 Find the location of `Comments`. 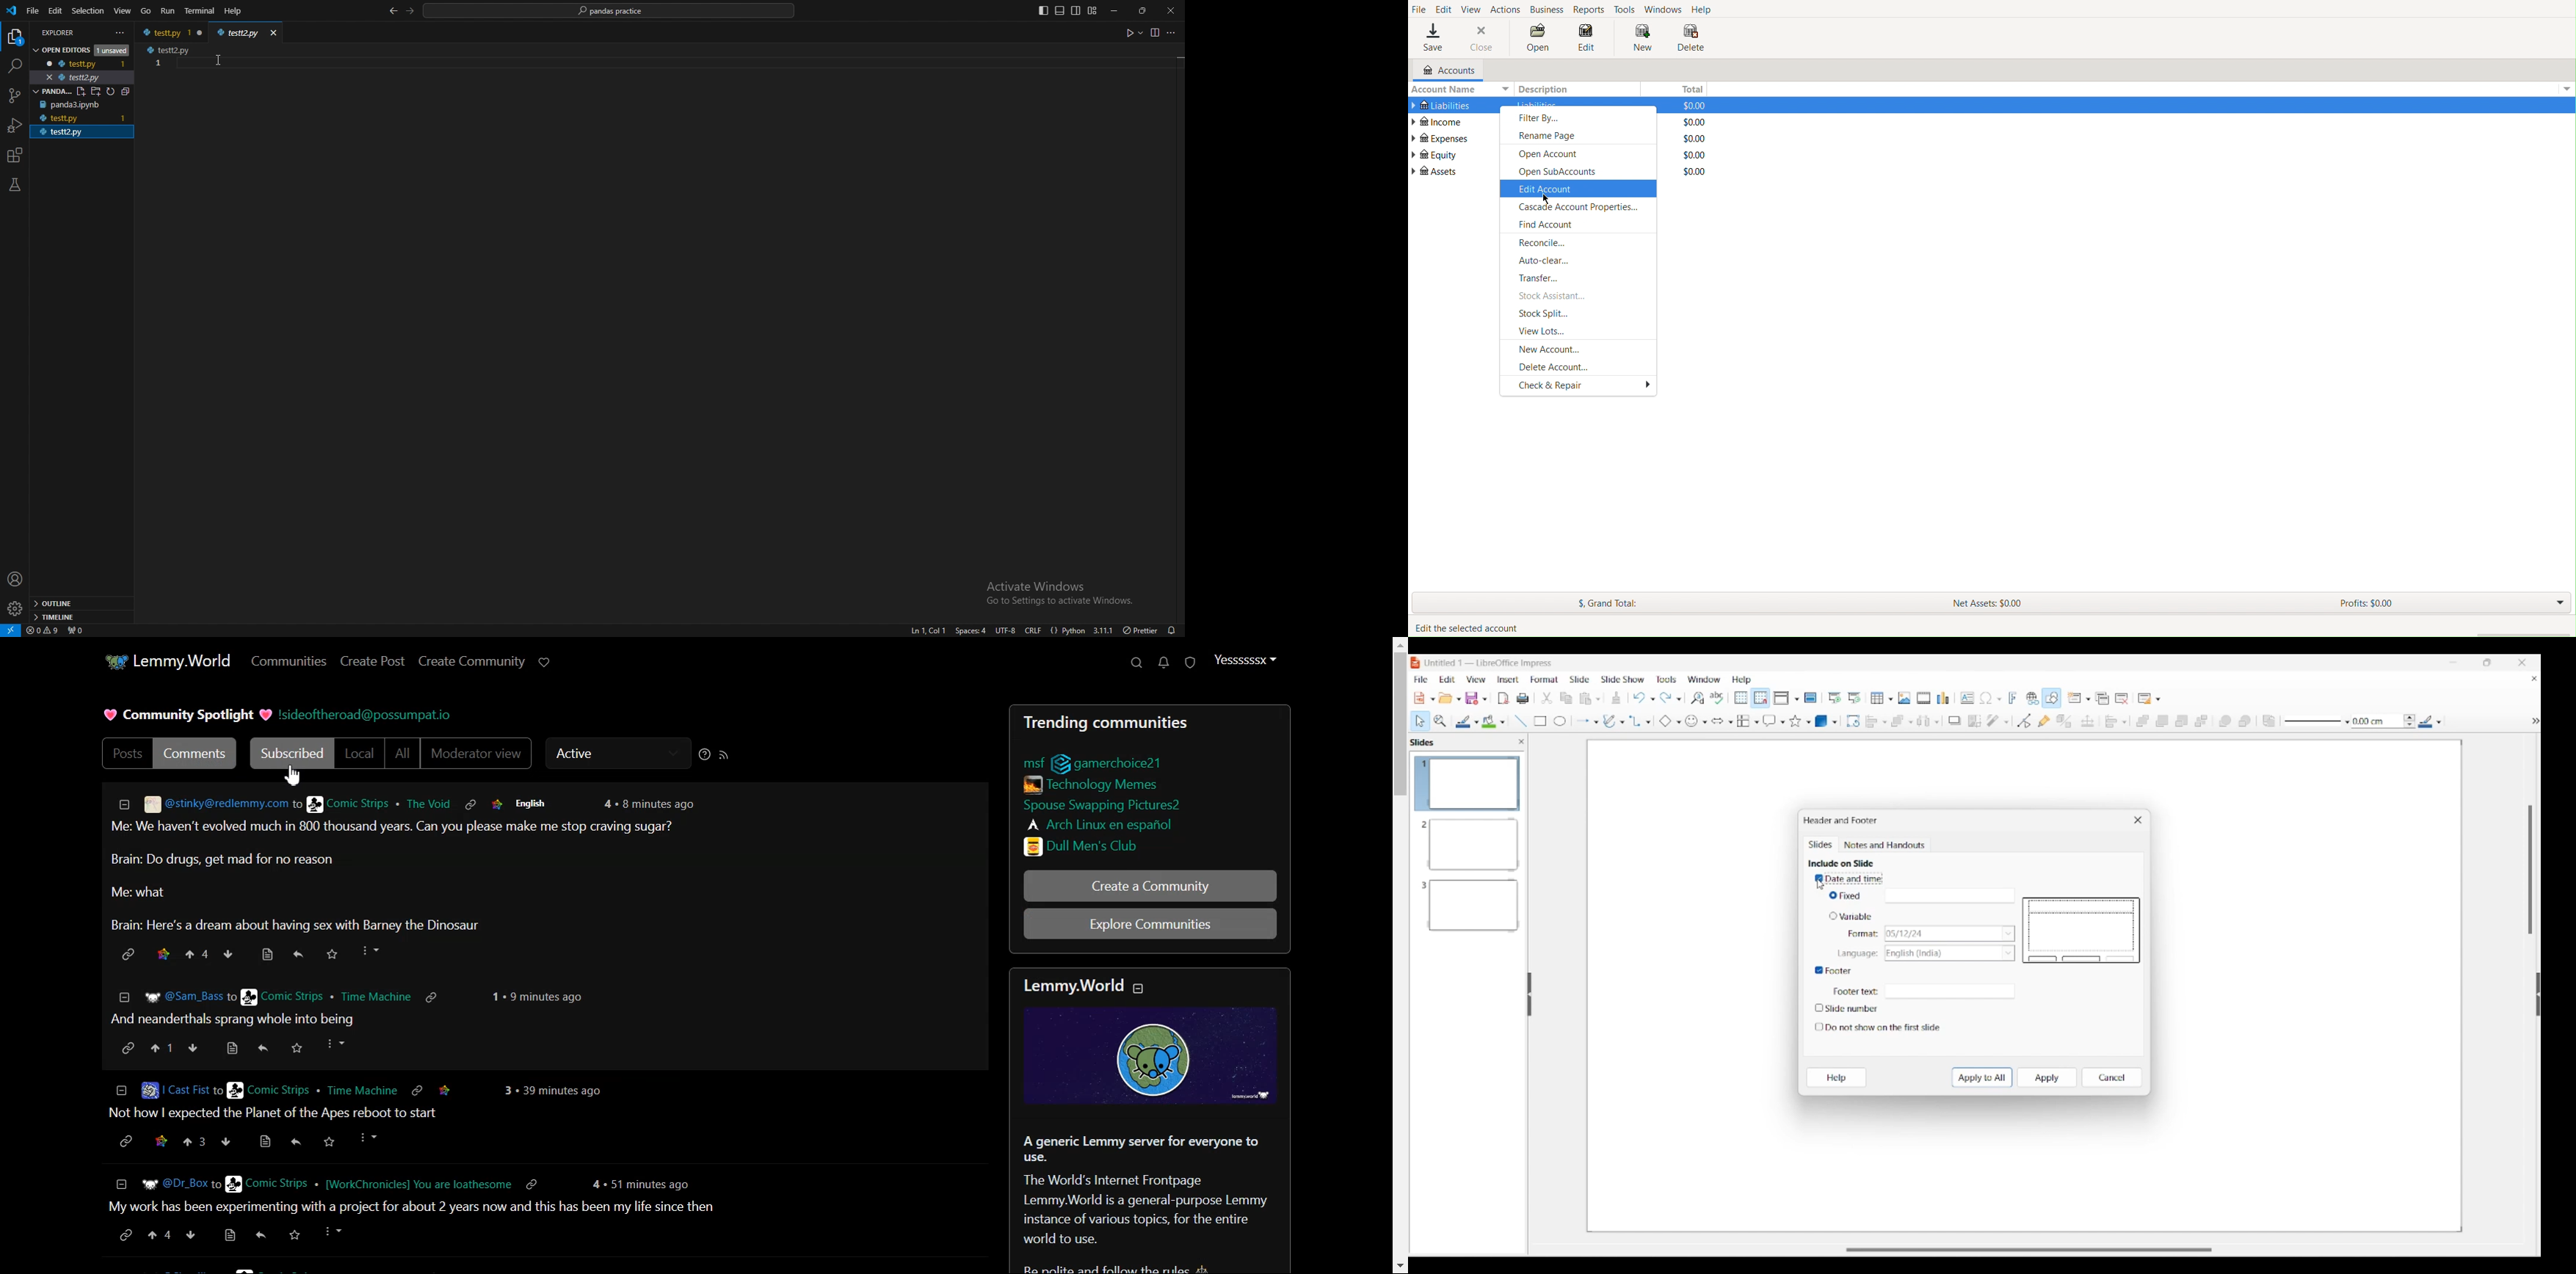

Comments is located at coordinates (199, 752).